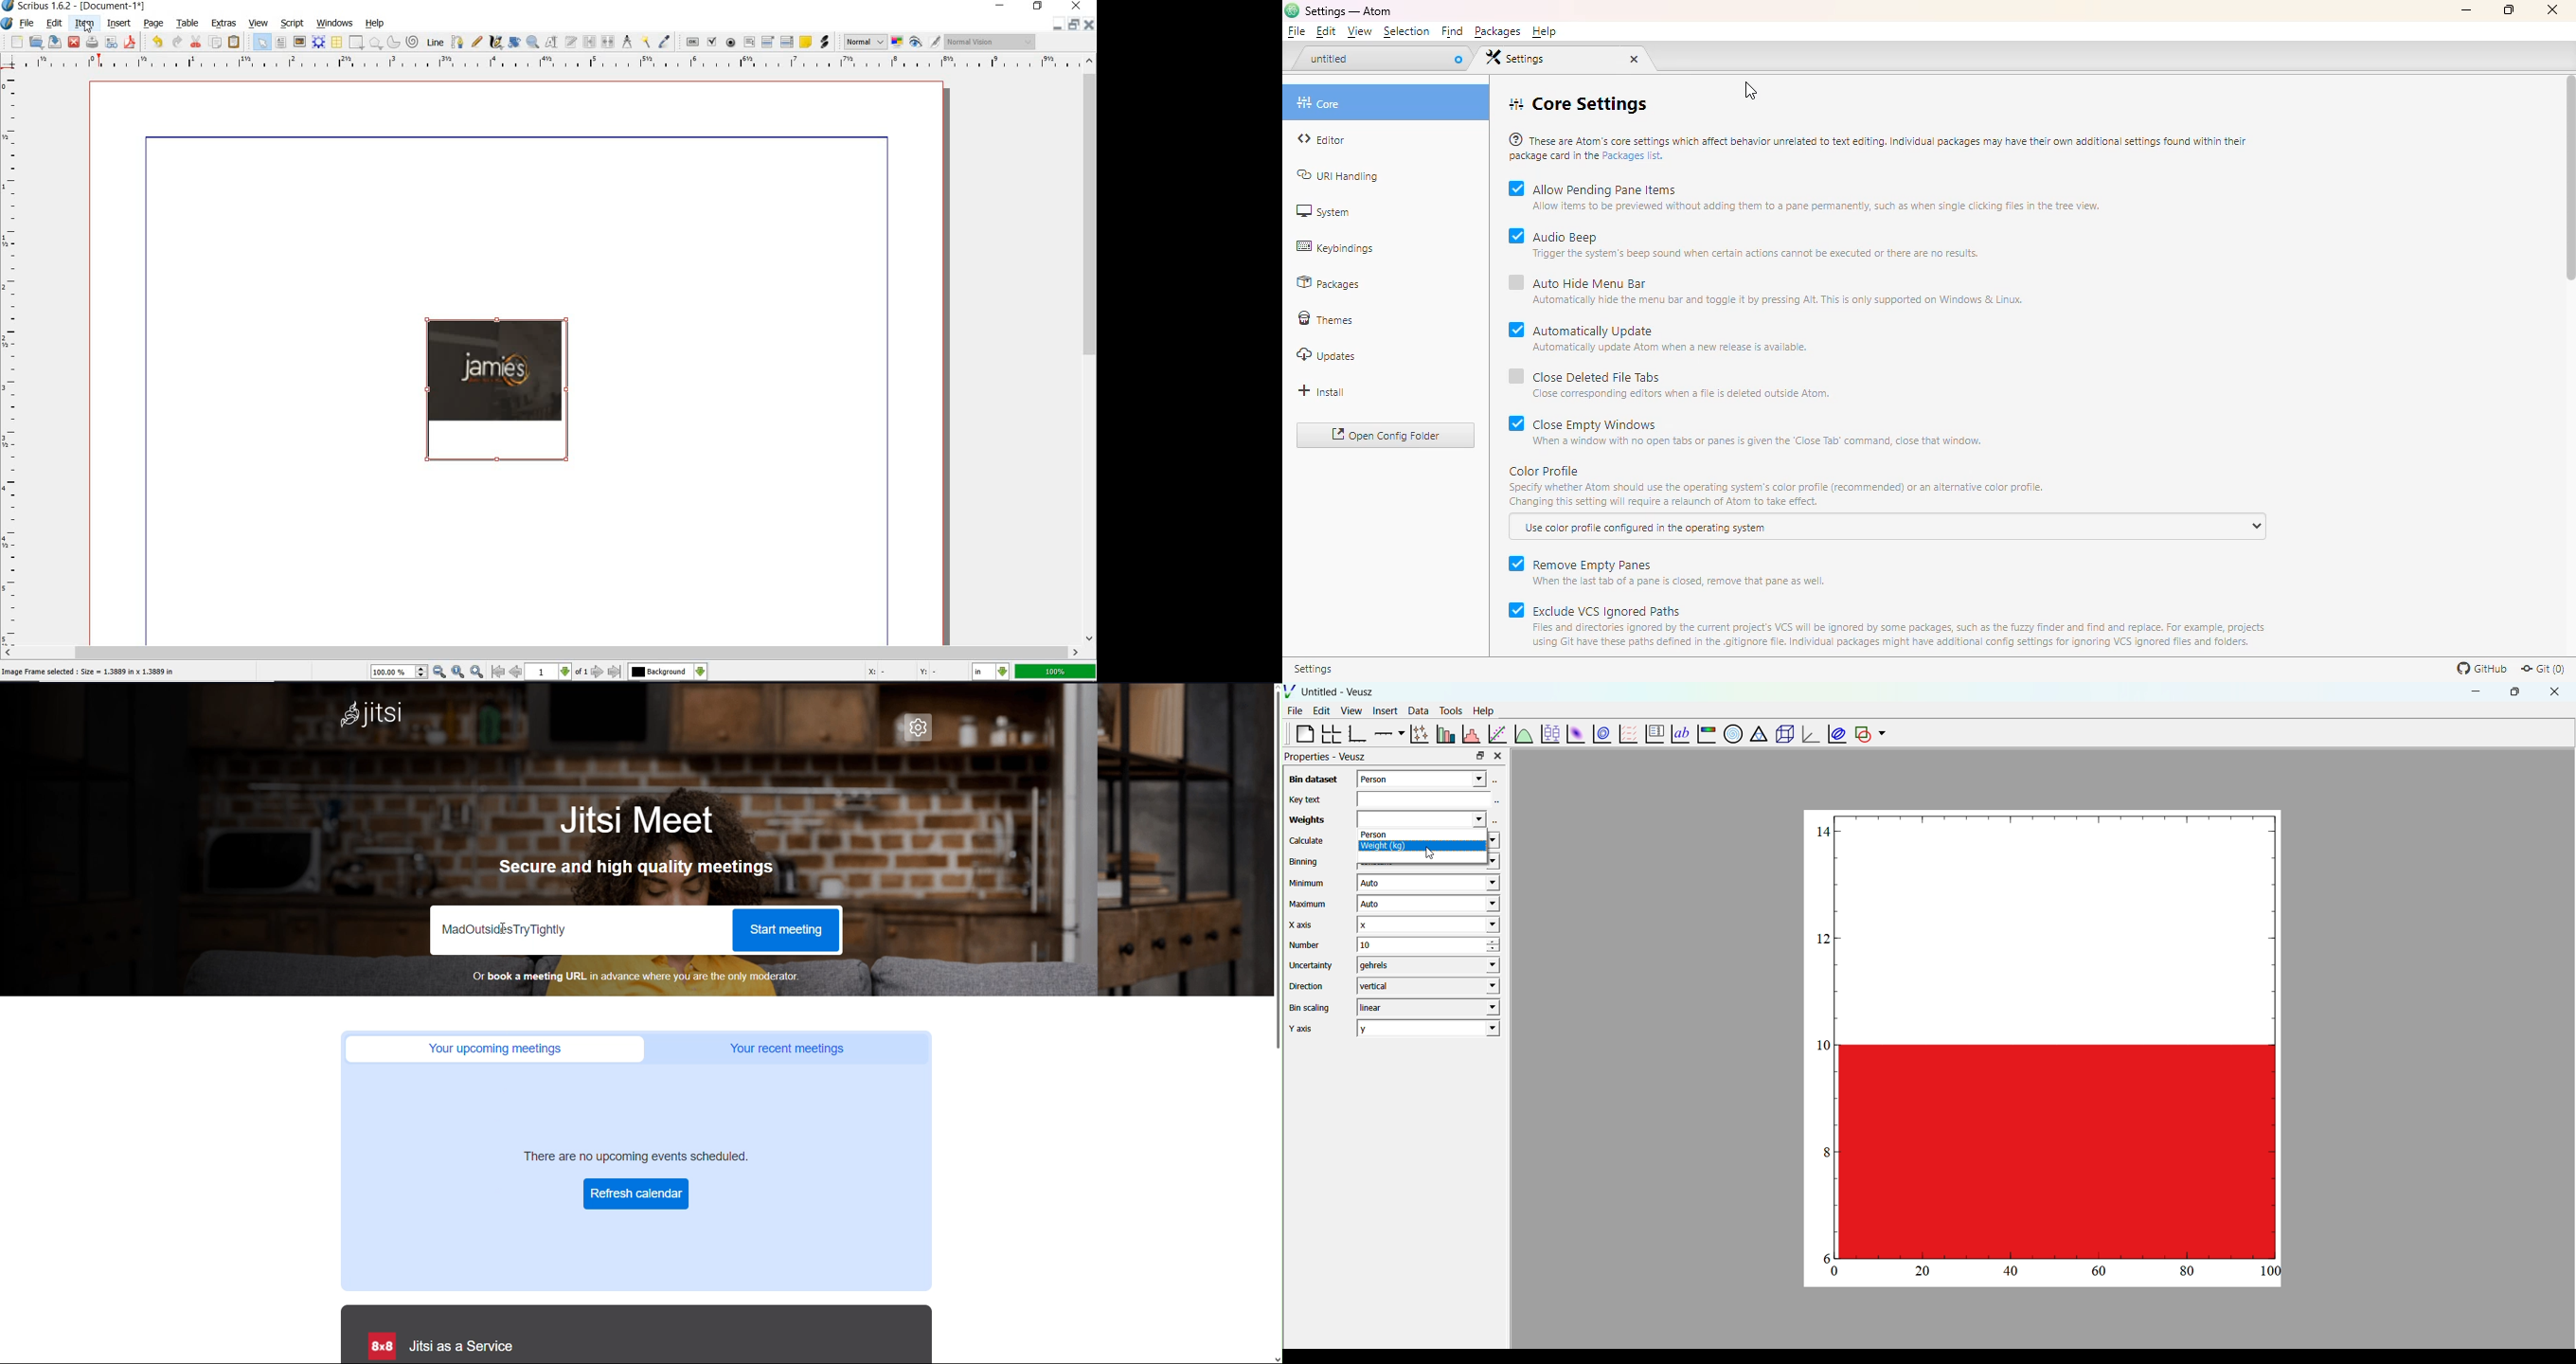 Image resolution: width=2576 pixels, height=1372 pixels. I want to click on Next Page, so click(598, 672).